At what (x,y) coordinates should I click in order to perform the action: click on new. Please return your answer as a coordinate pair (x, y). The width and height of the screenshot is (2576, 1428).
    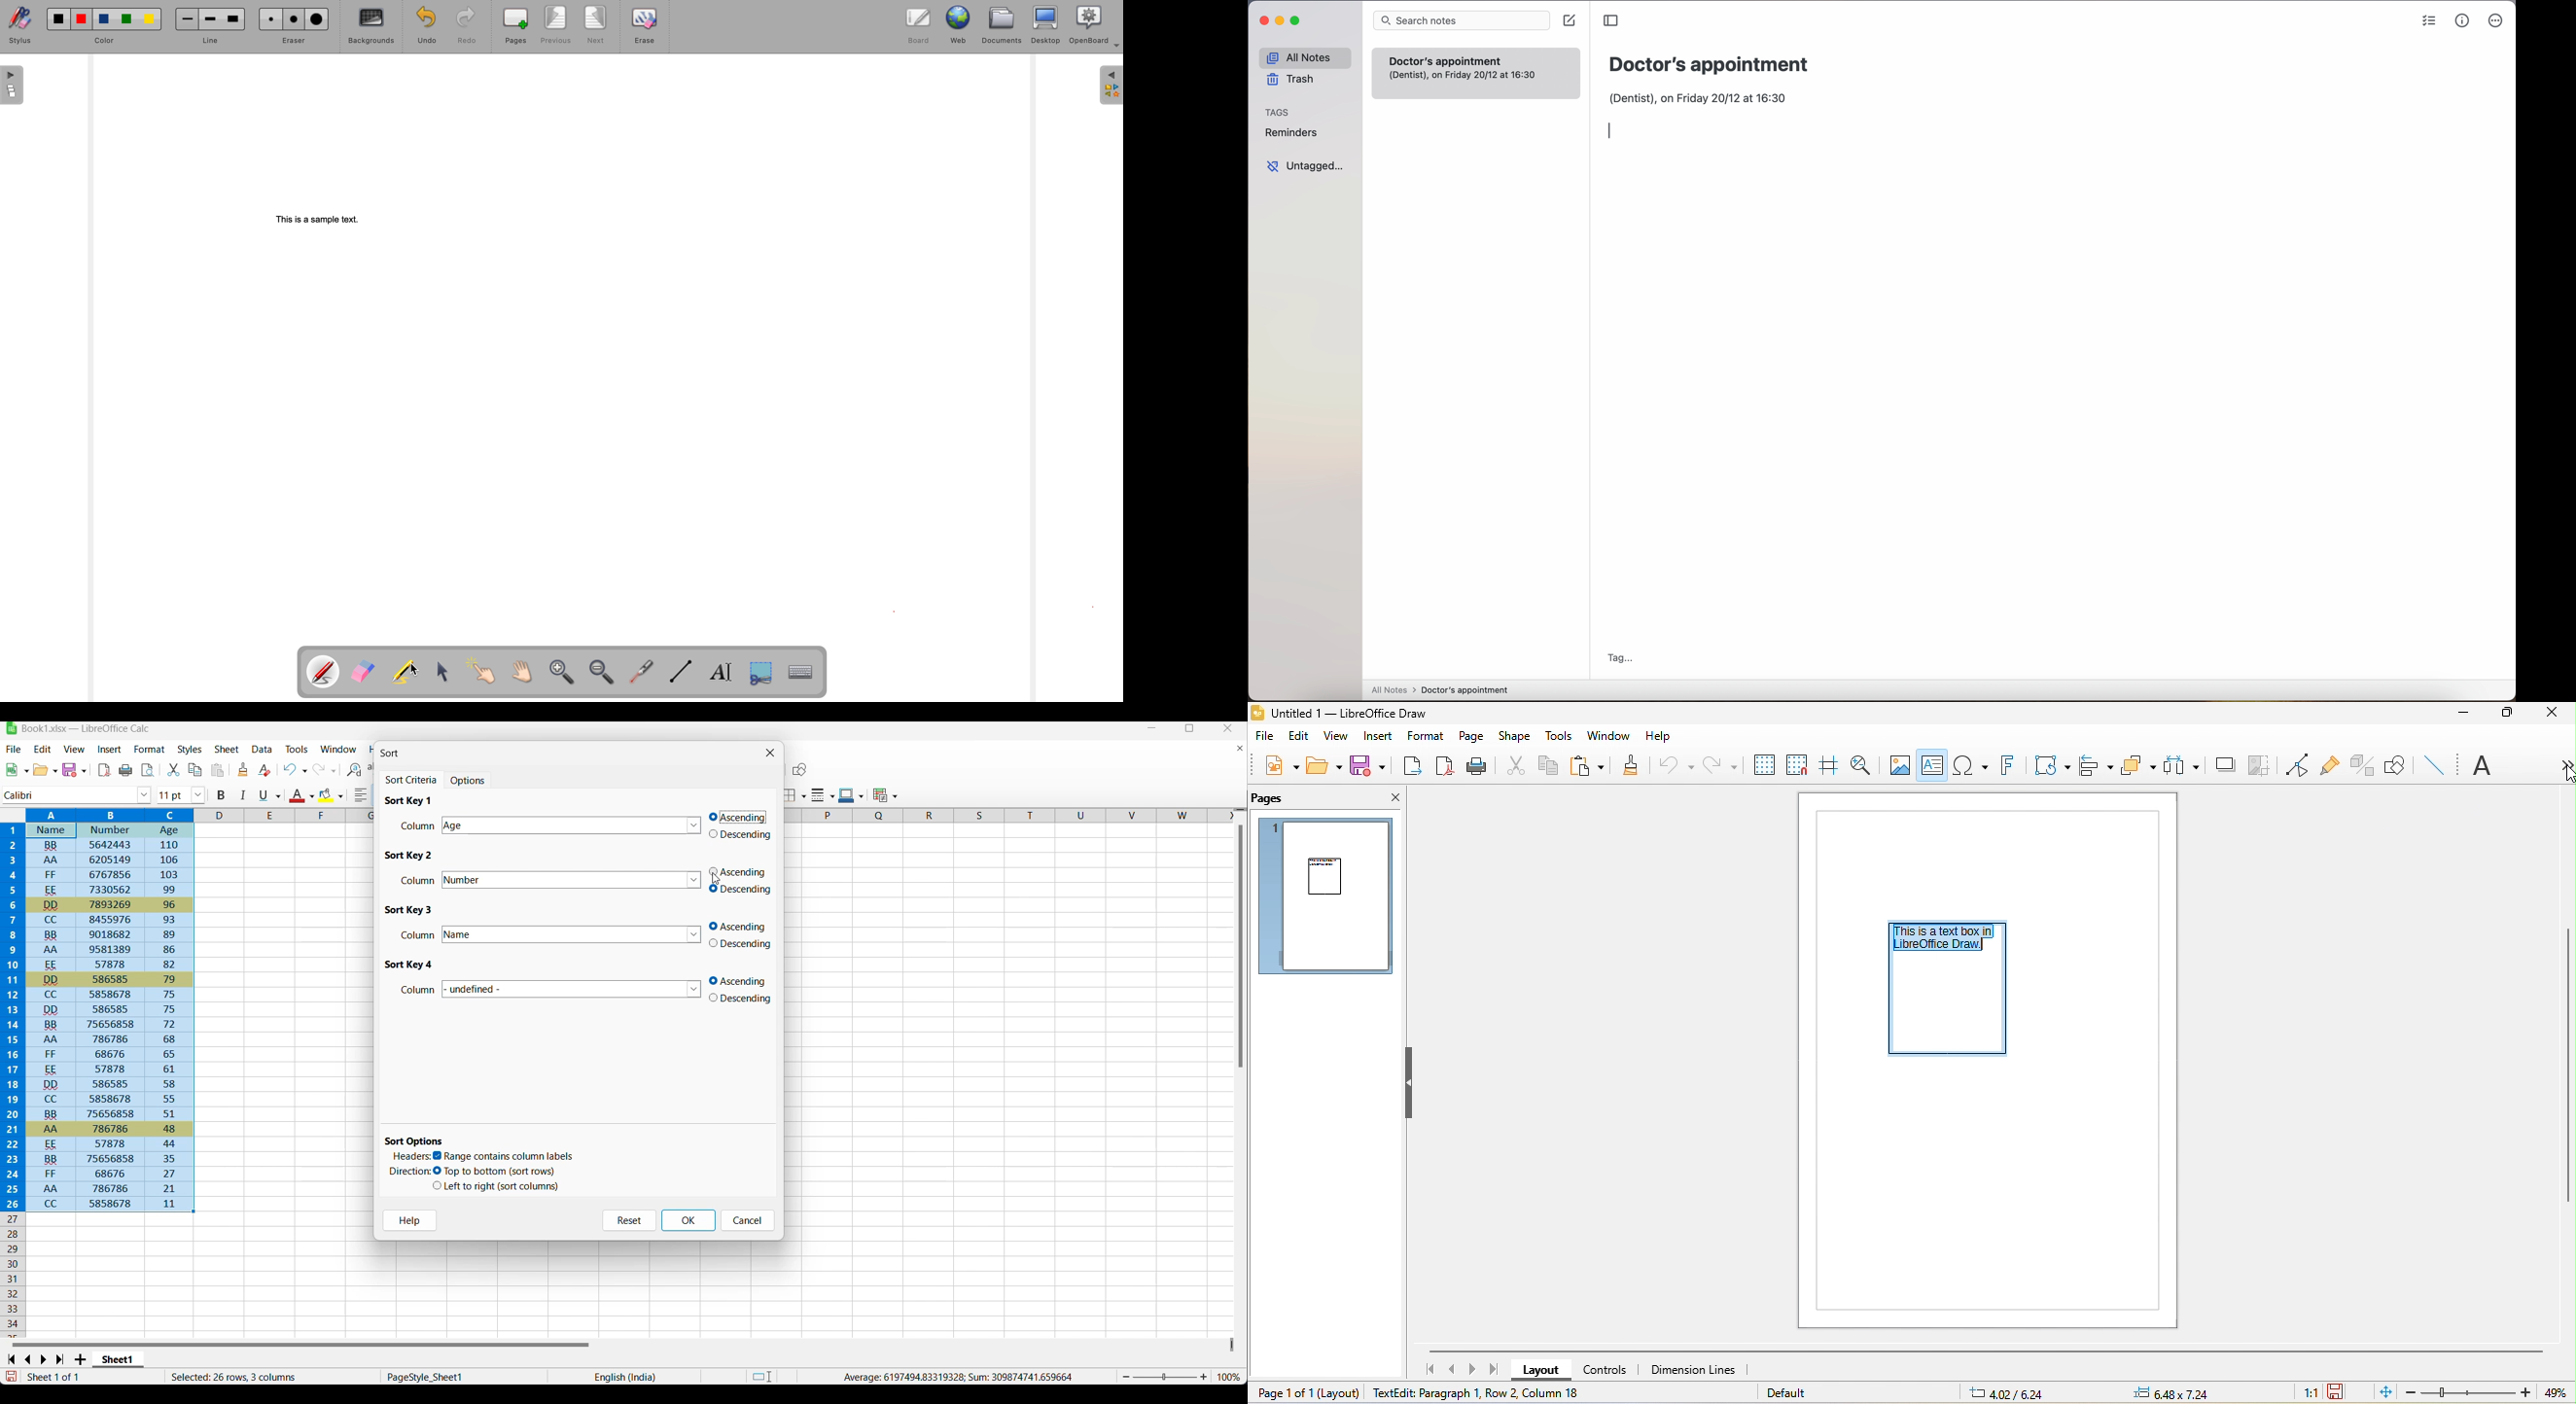
    Looking at the image, I should click on (1276, 765).